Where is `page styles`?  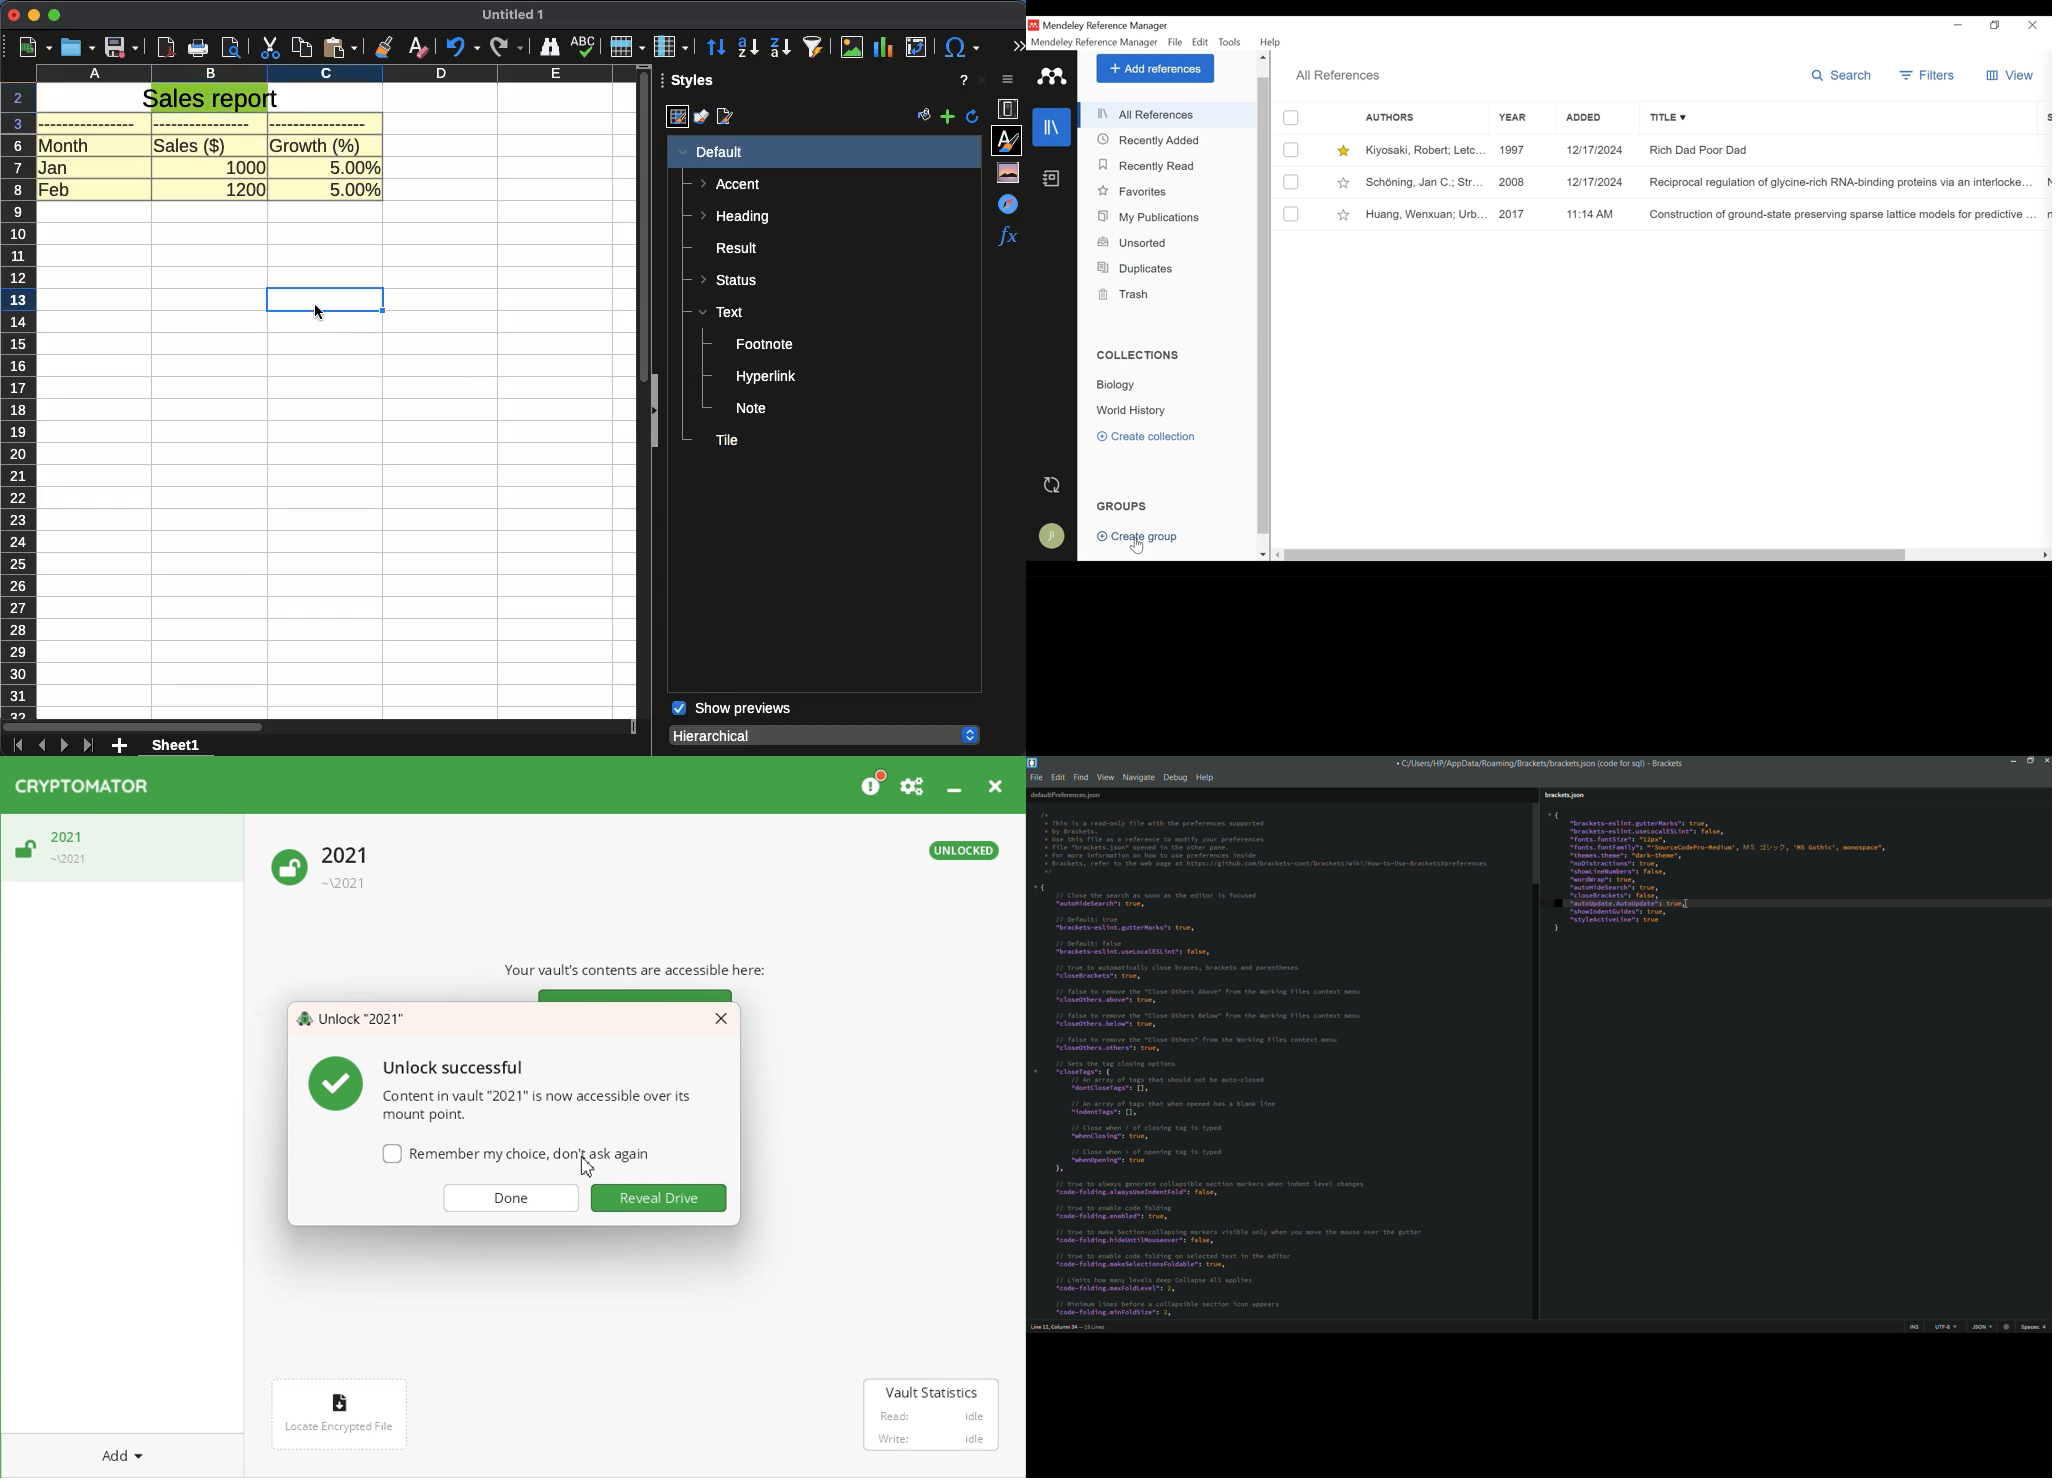 page styles is located at coordinates (728, 117).